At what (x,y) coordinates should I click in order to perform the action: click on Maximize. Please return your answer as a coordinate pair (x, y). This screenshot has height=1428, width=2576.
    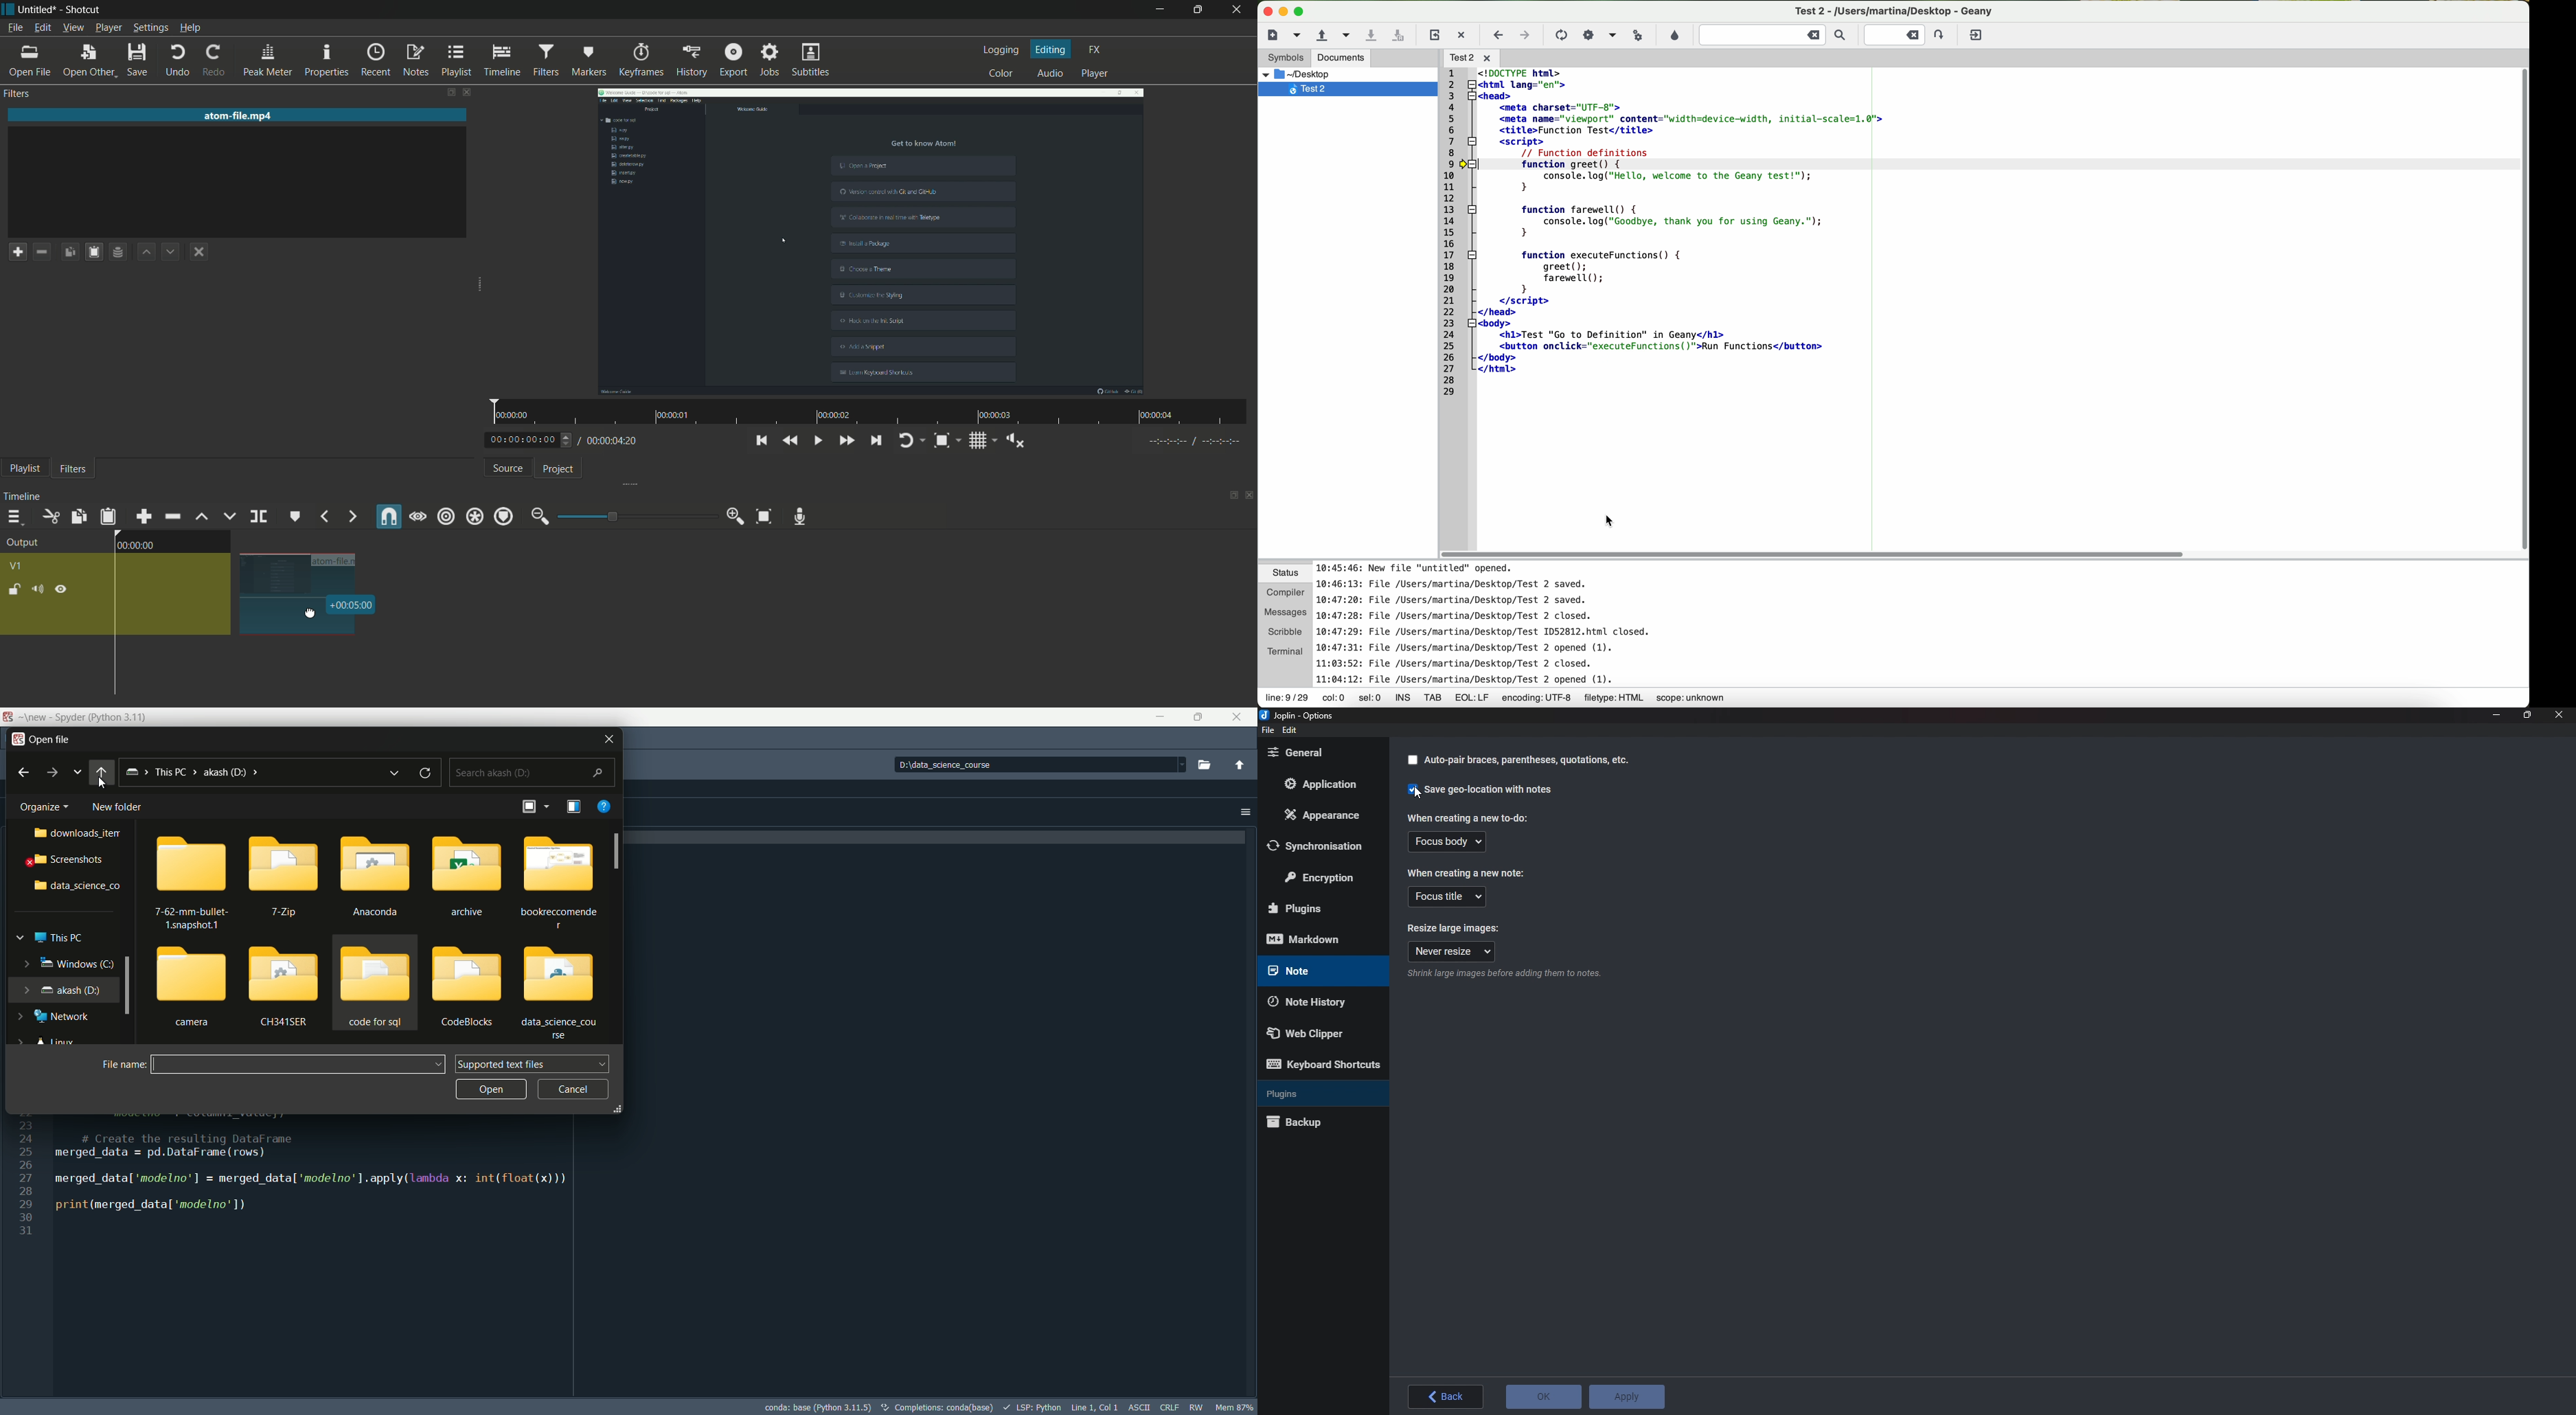
    Looking at the image, I should click on (1198, 717).